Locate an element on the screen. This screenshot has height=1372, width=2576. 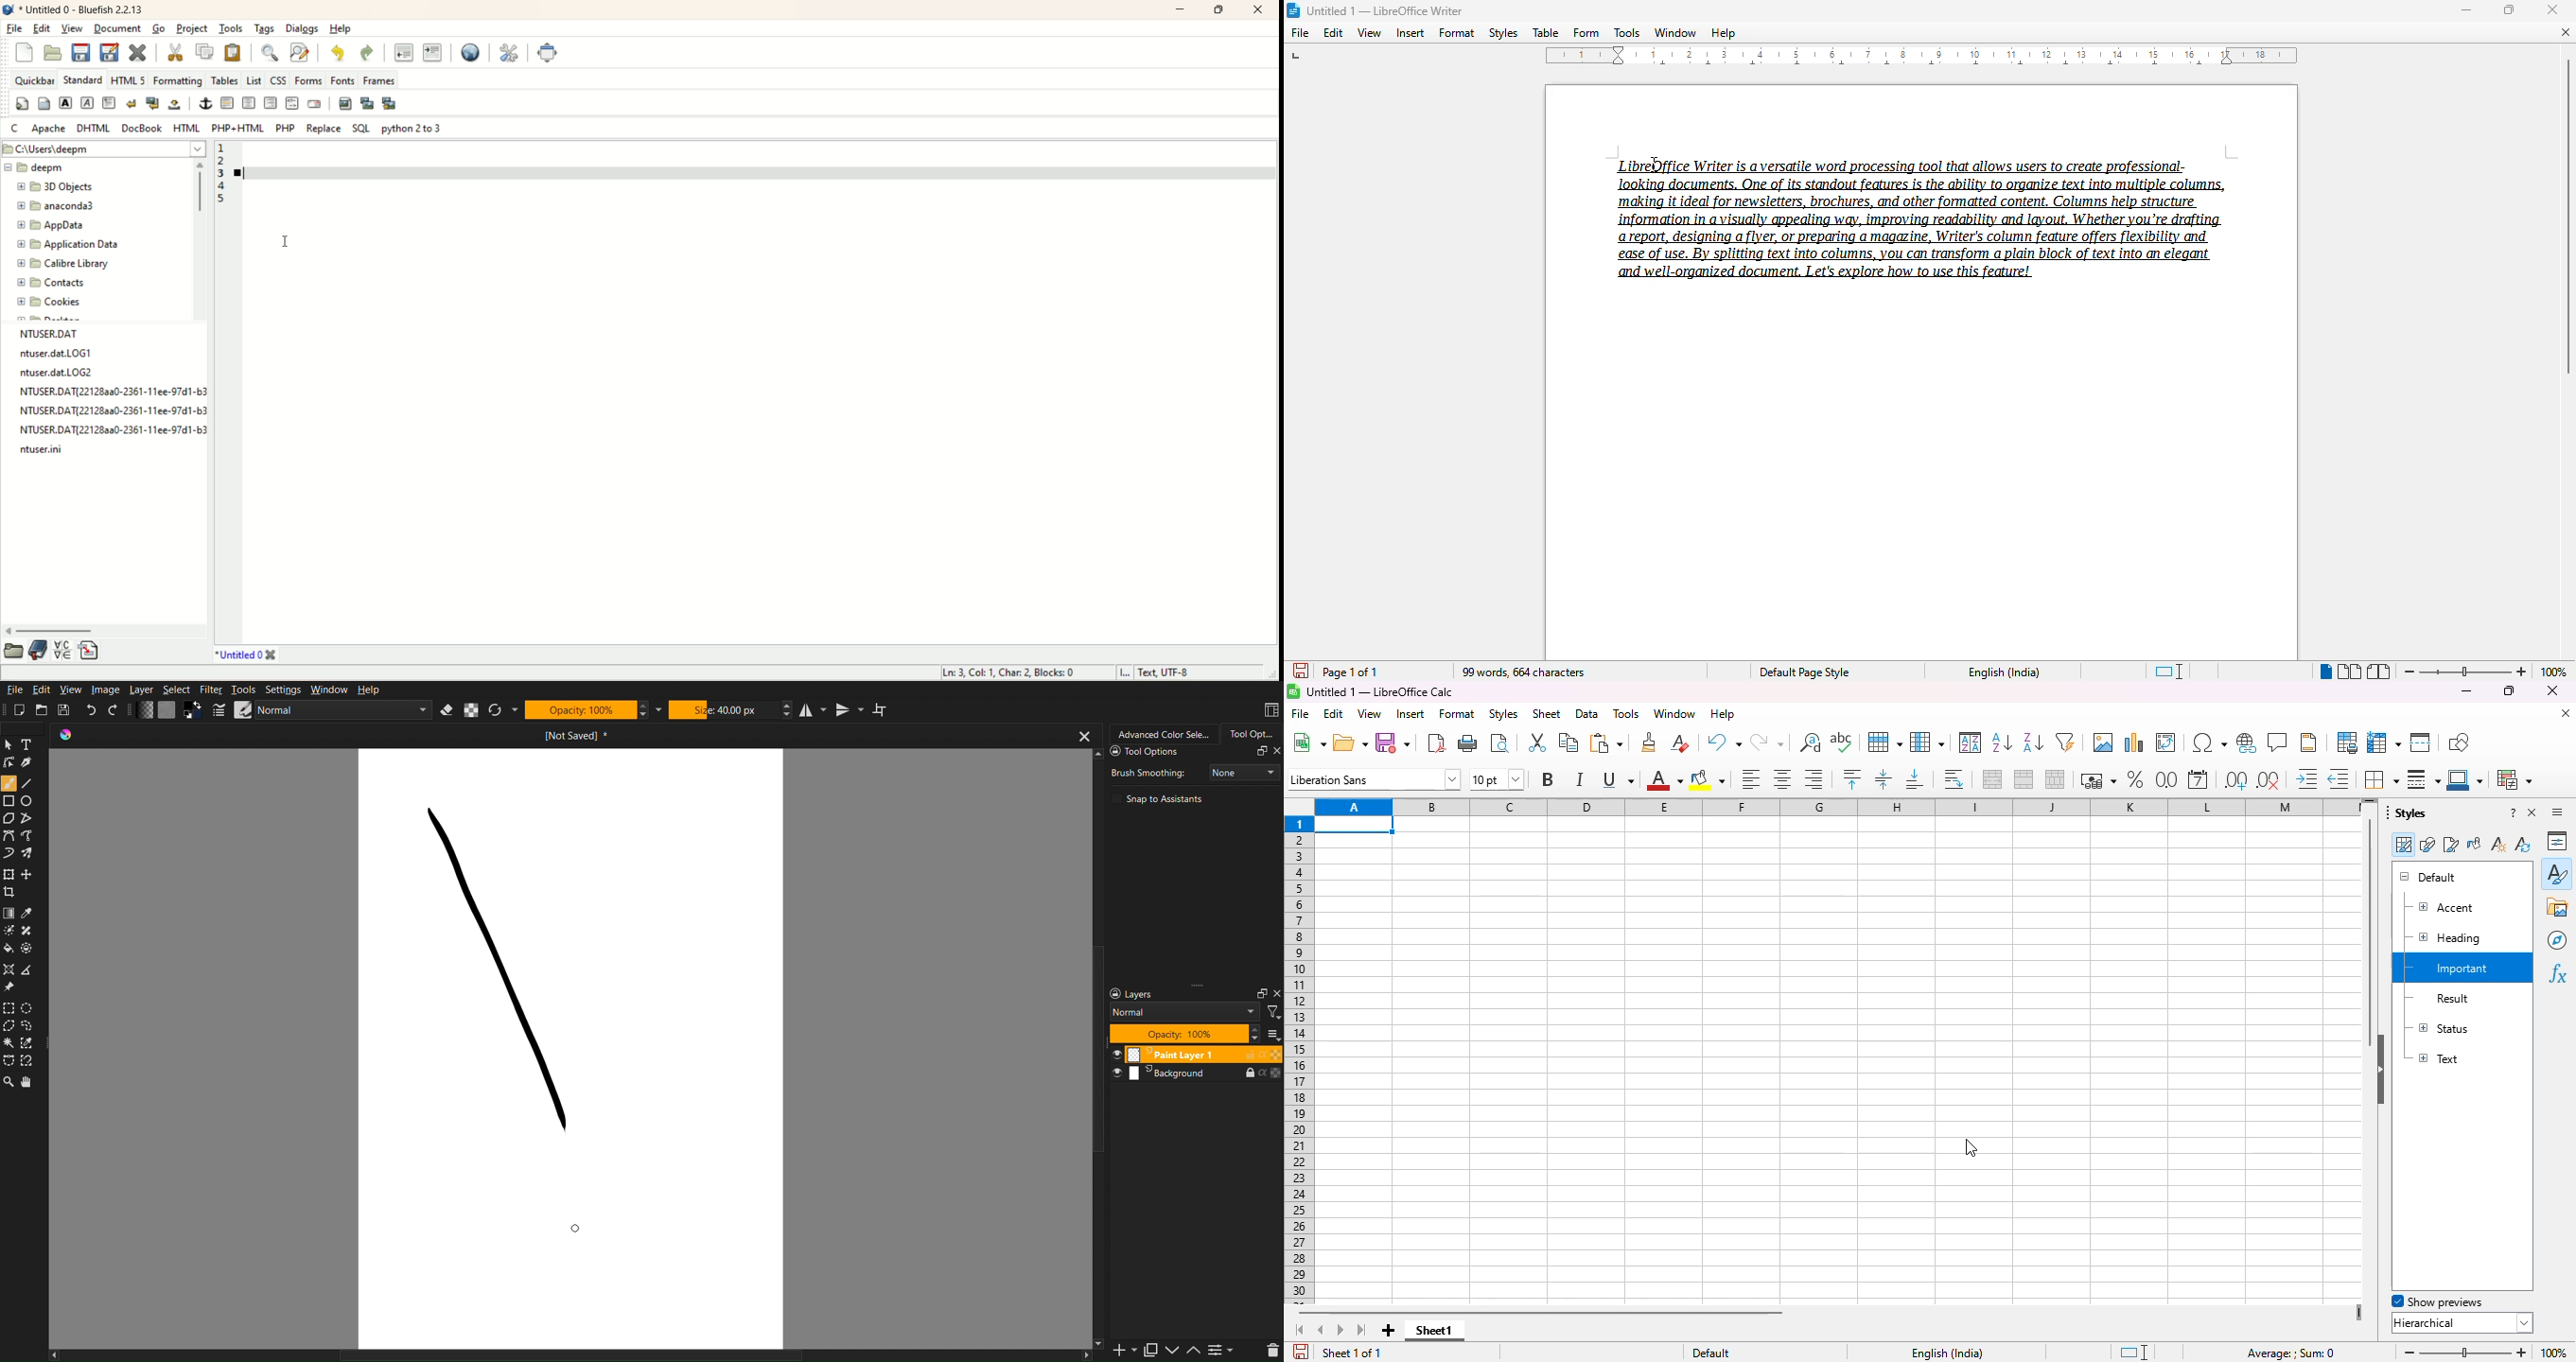
Workspace is located at coordinates (1271, 710).